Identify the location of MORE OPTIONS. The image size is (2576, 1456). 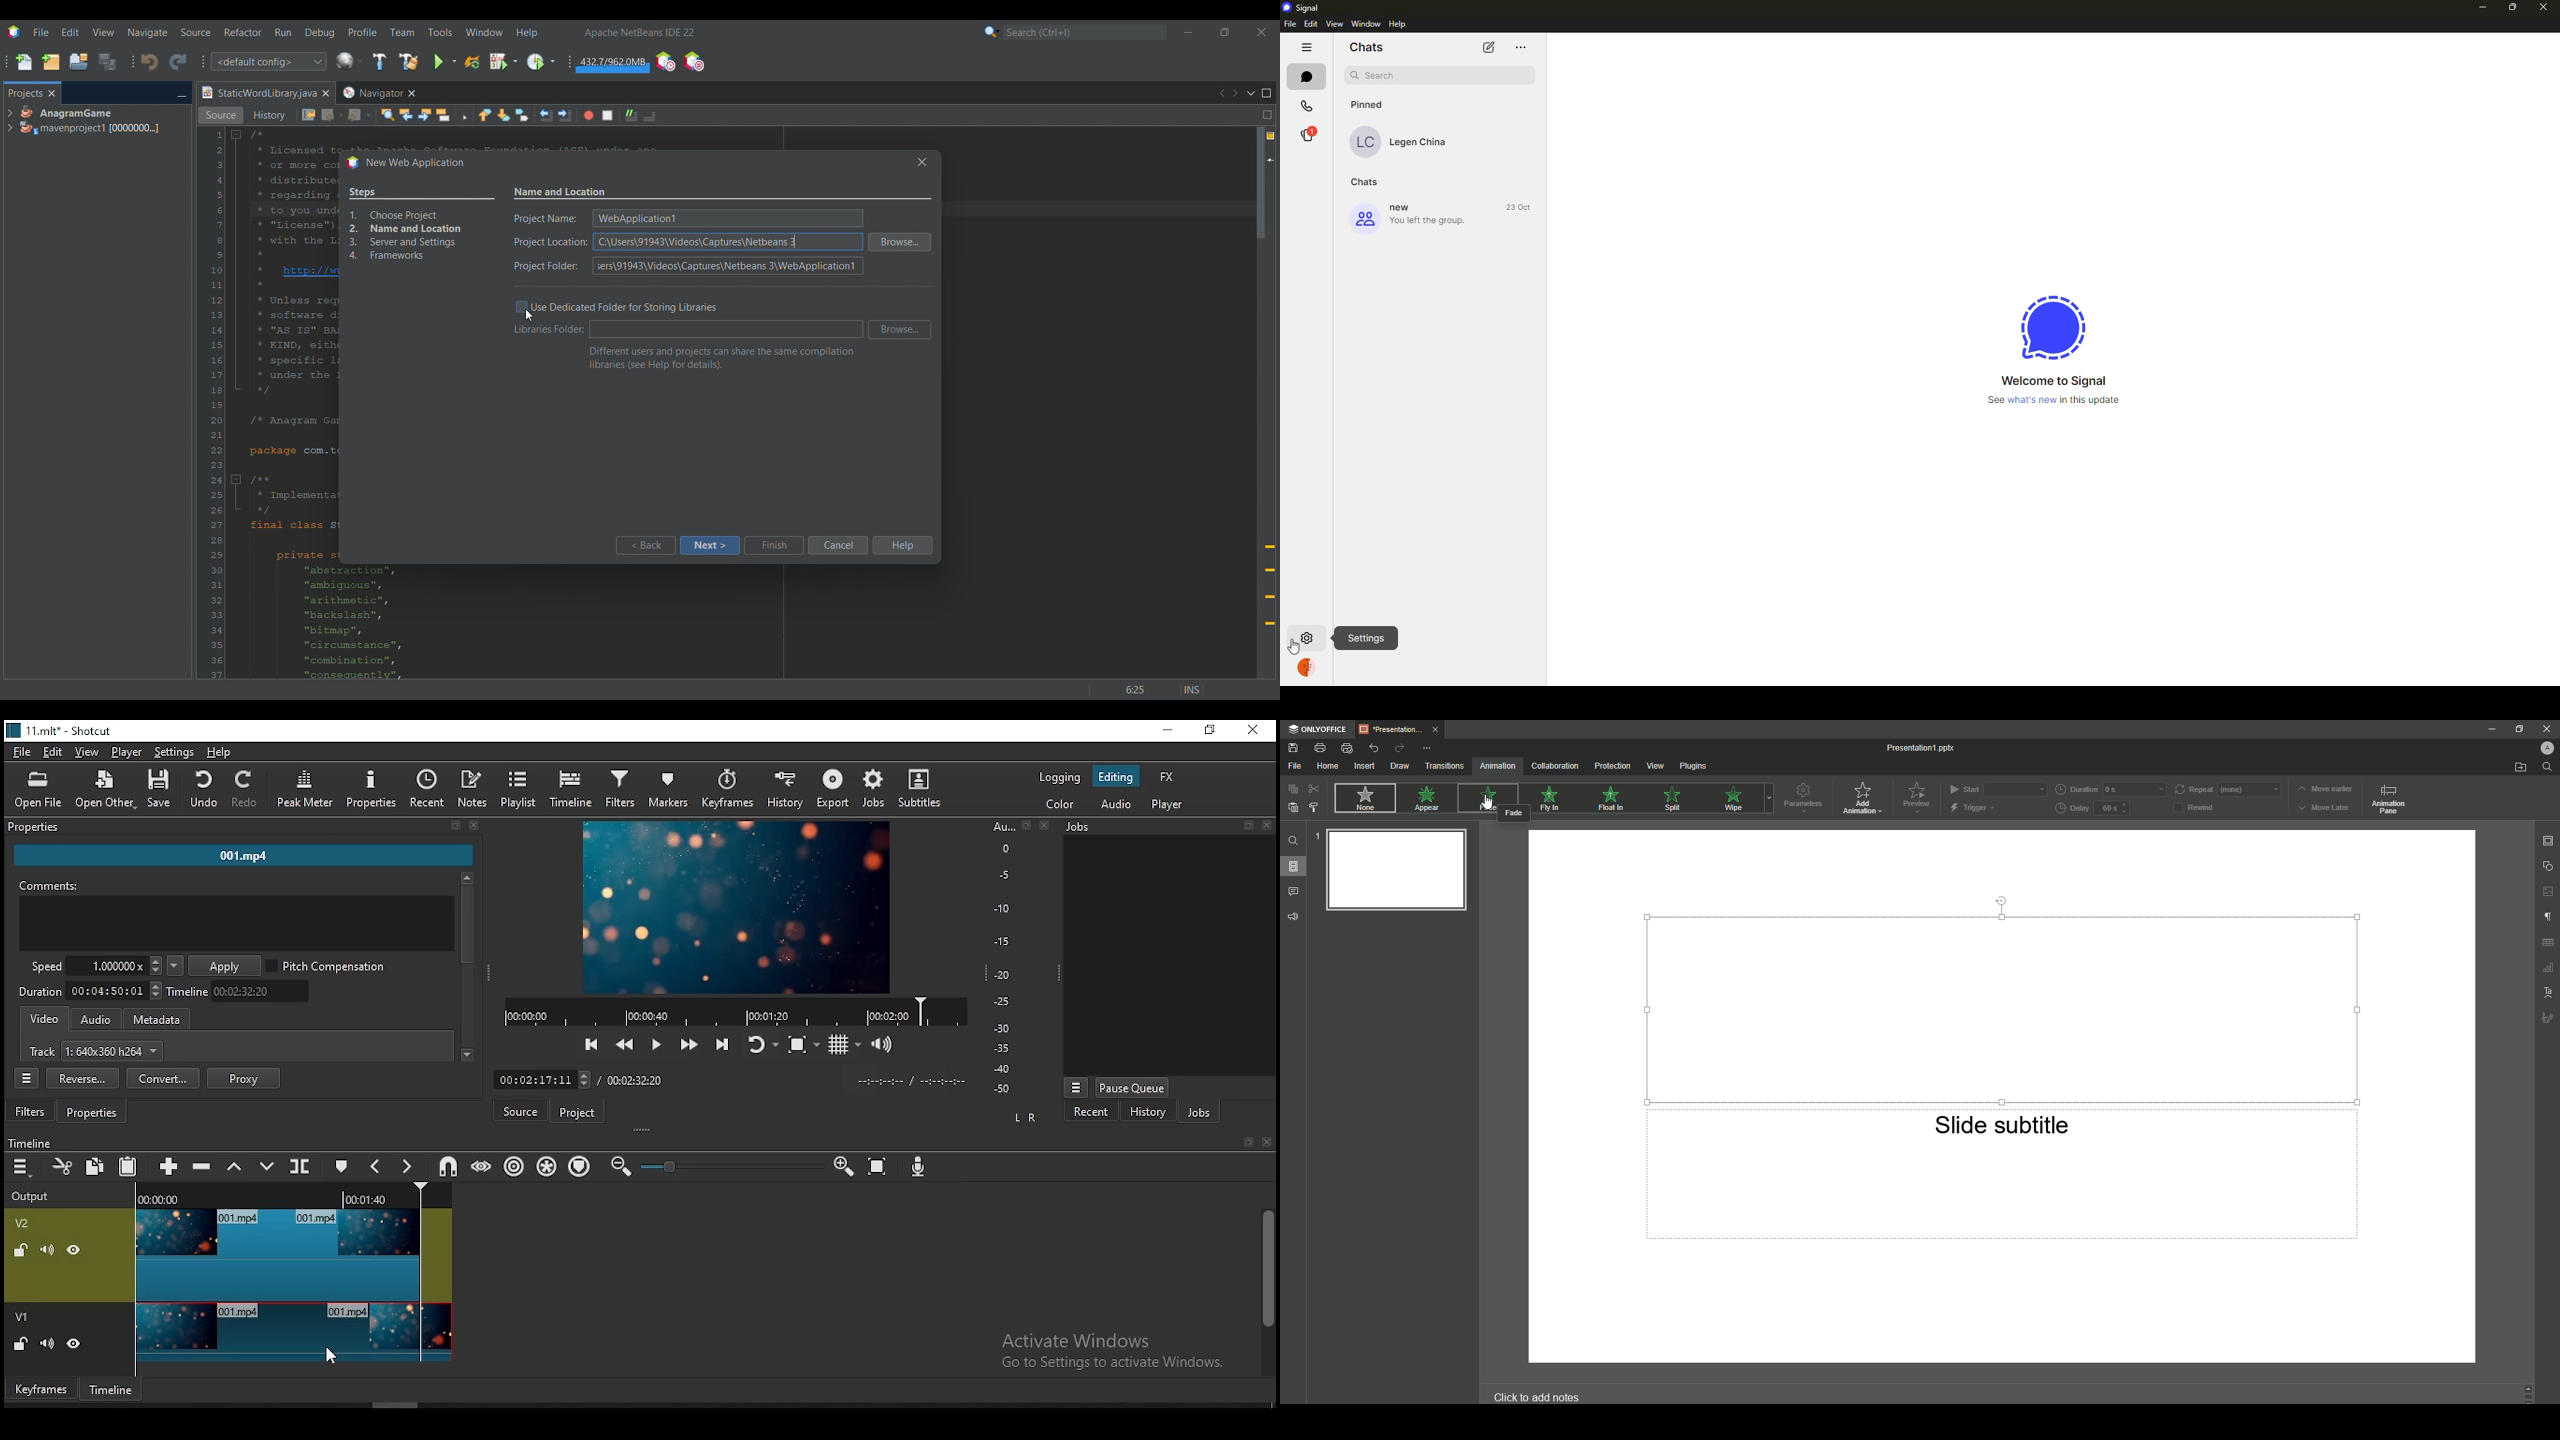
(1075, 1086).